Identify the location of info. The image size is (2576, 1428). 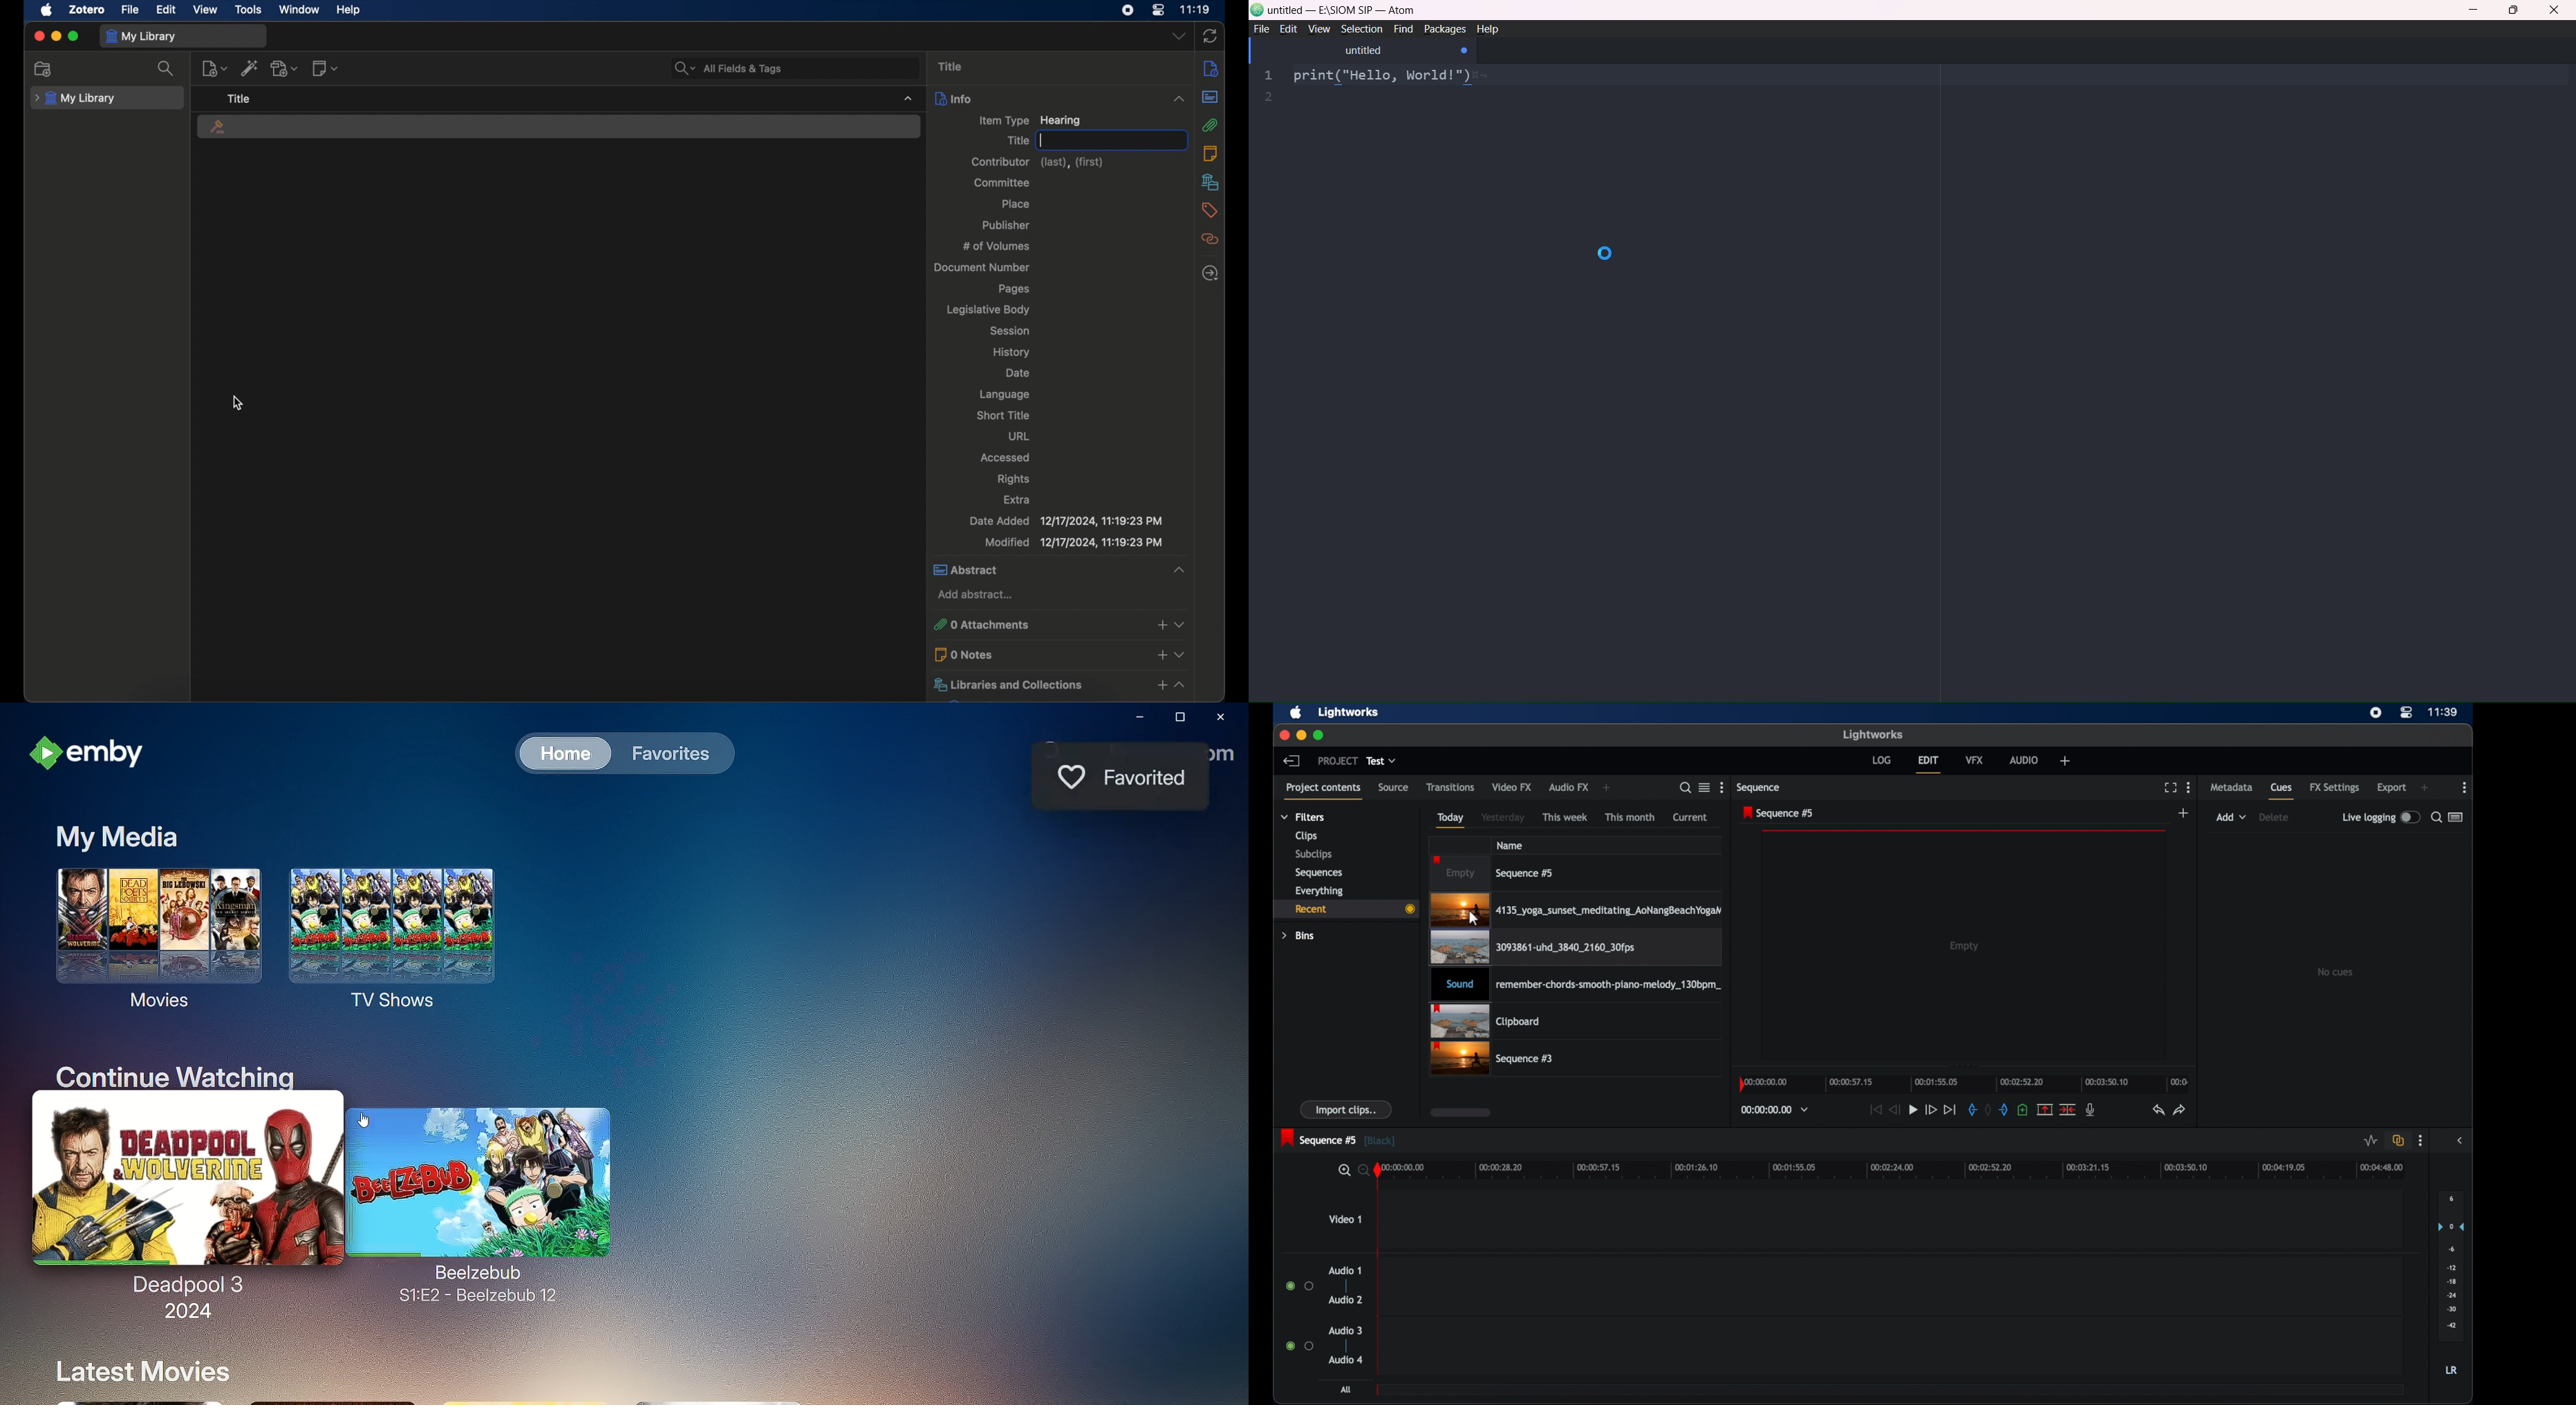
(1210, 69).